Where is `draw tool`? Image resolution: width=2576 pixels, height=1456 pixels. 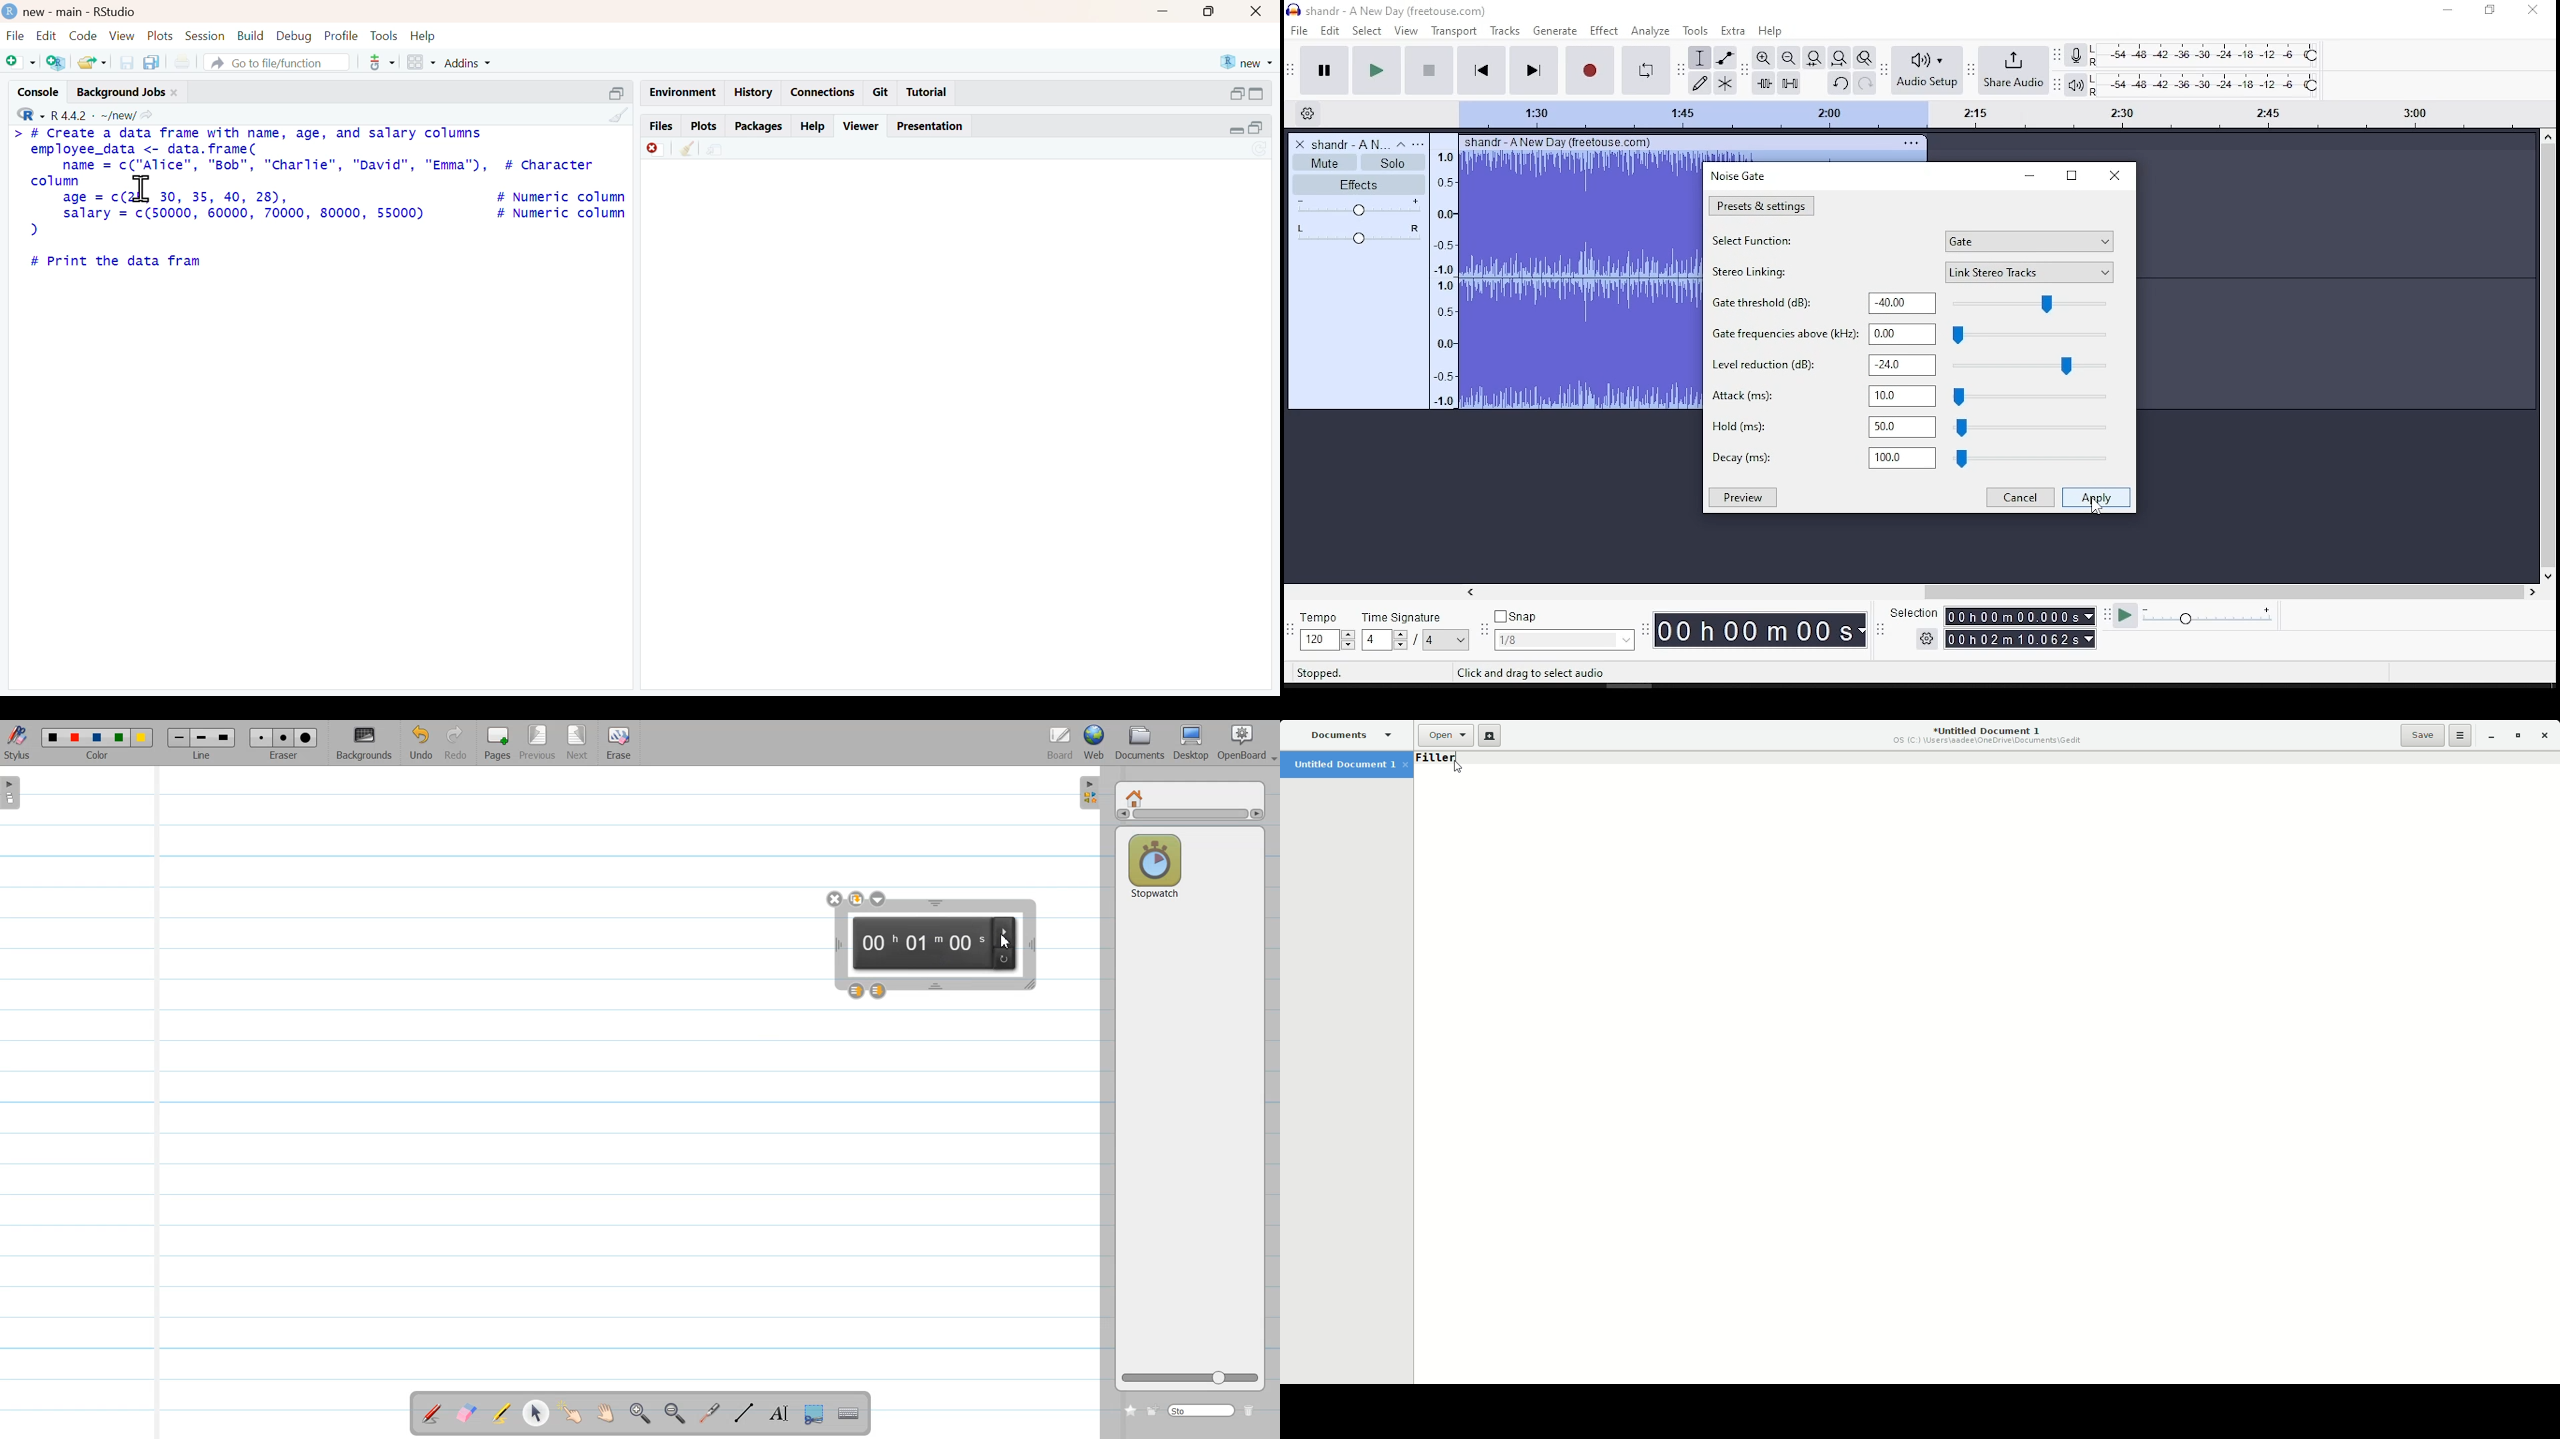
draw tool is located at coordinates (1701, 83).